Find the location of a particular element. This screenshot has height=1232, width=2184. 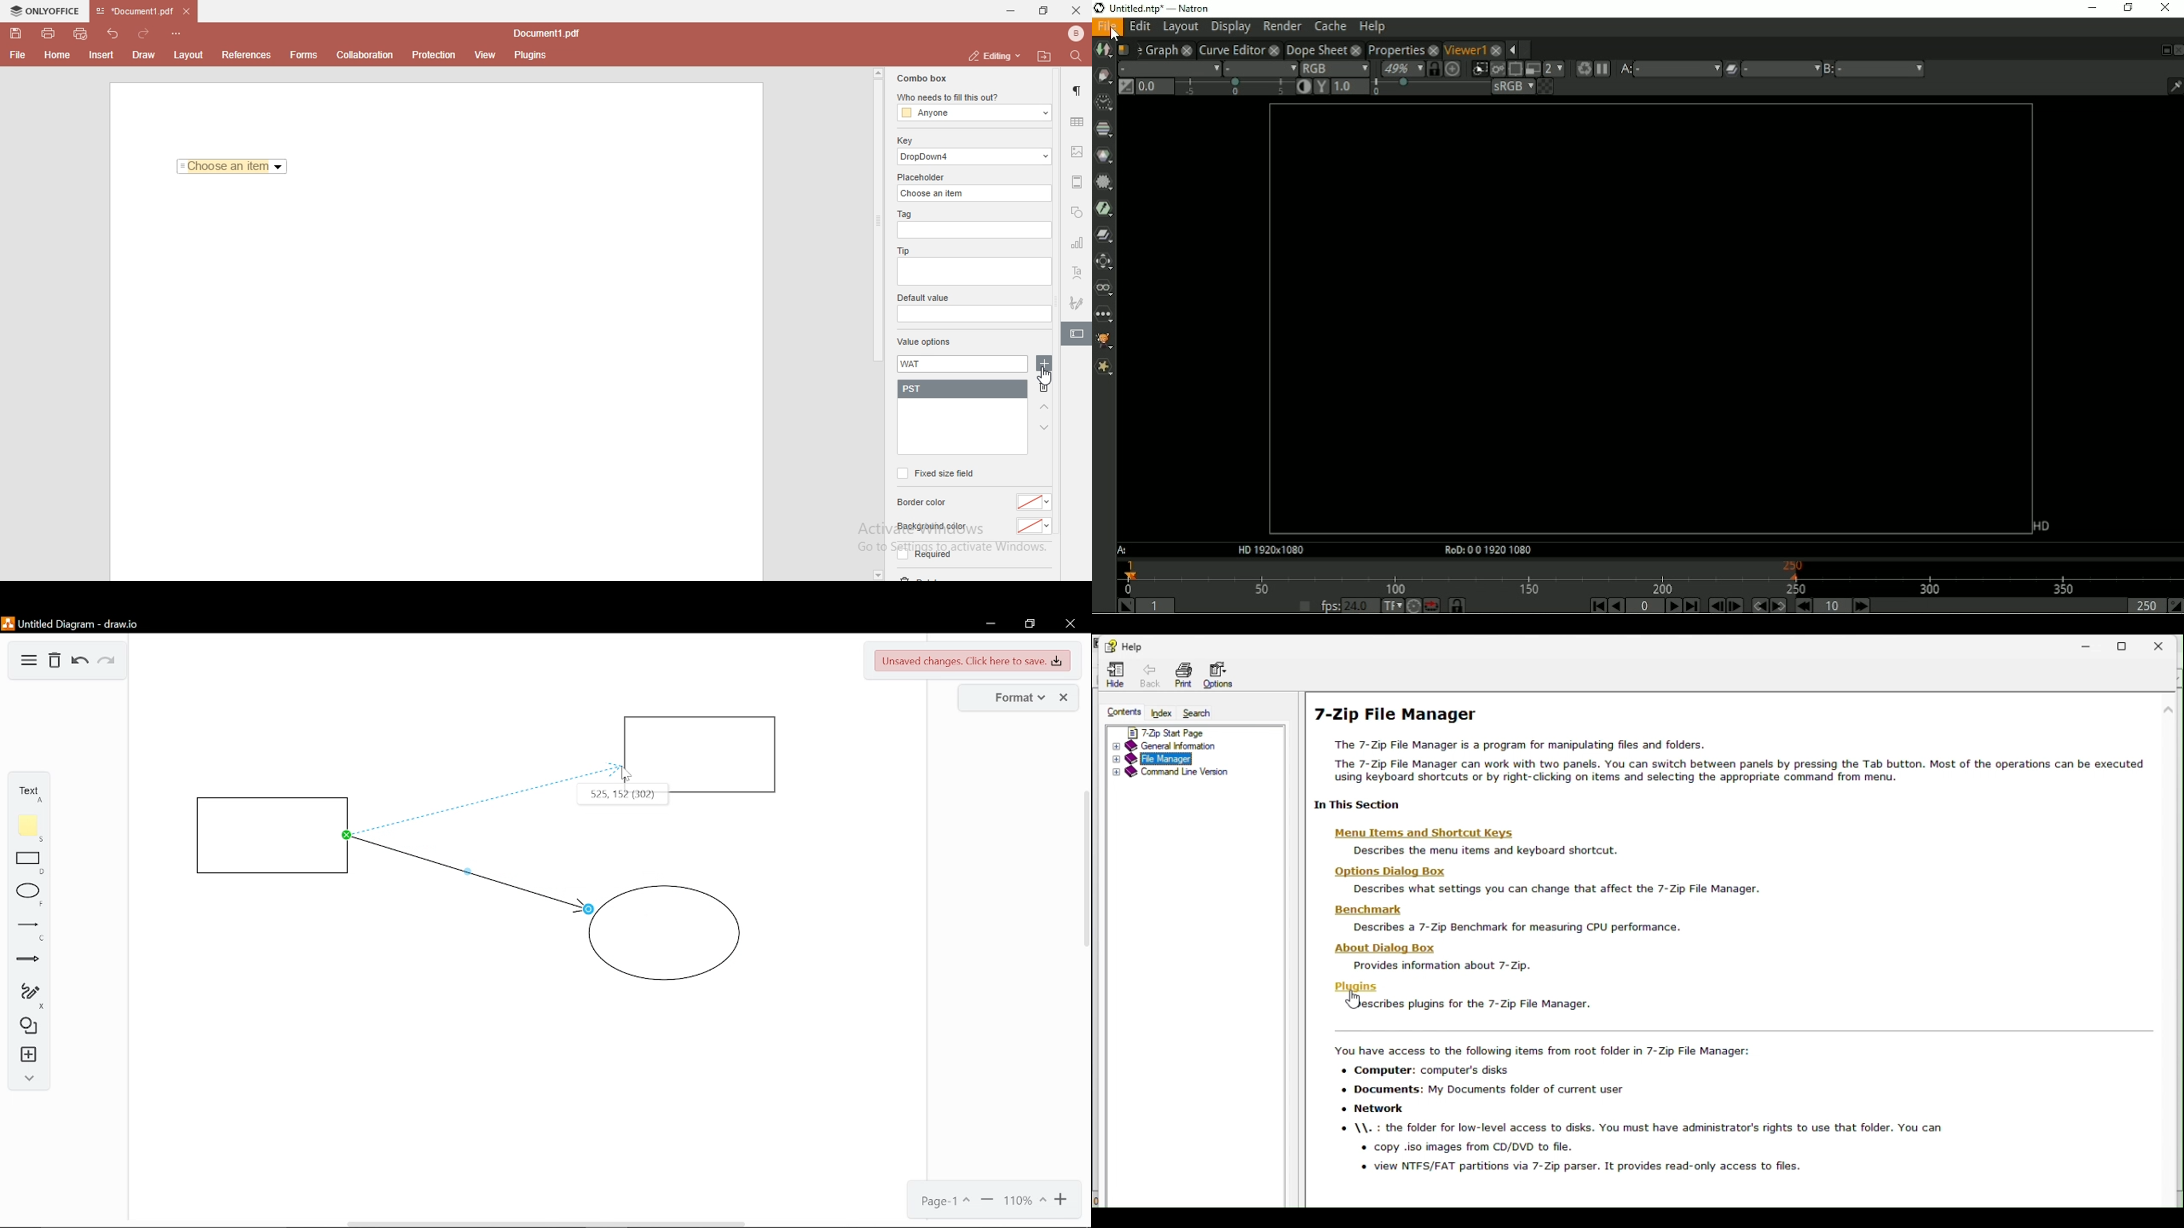

image is located at coordinates (1078, 153).